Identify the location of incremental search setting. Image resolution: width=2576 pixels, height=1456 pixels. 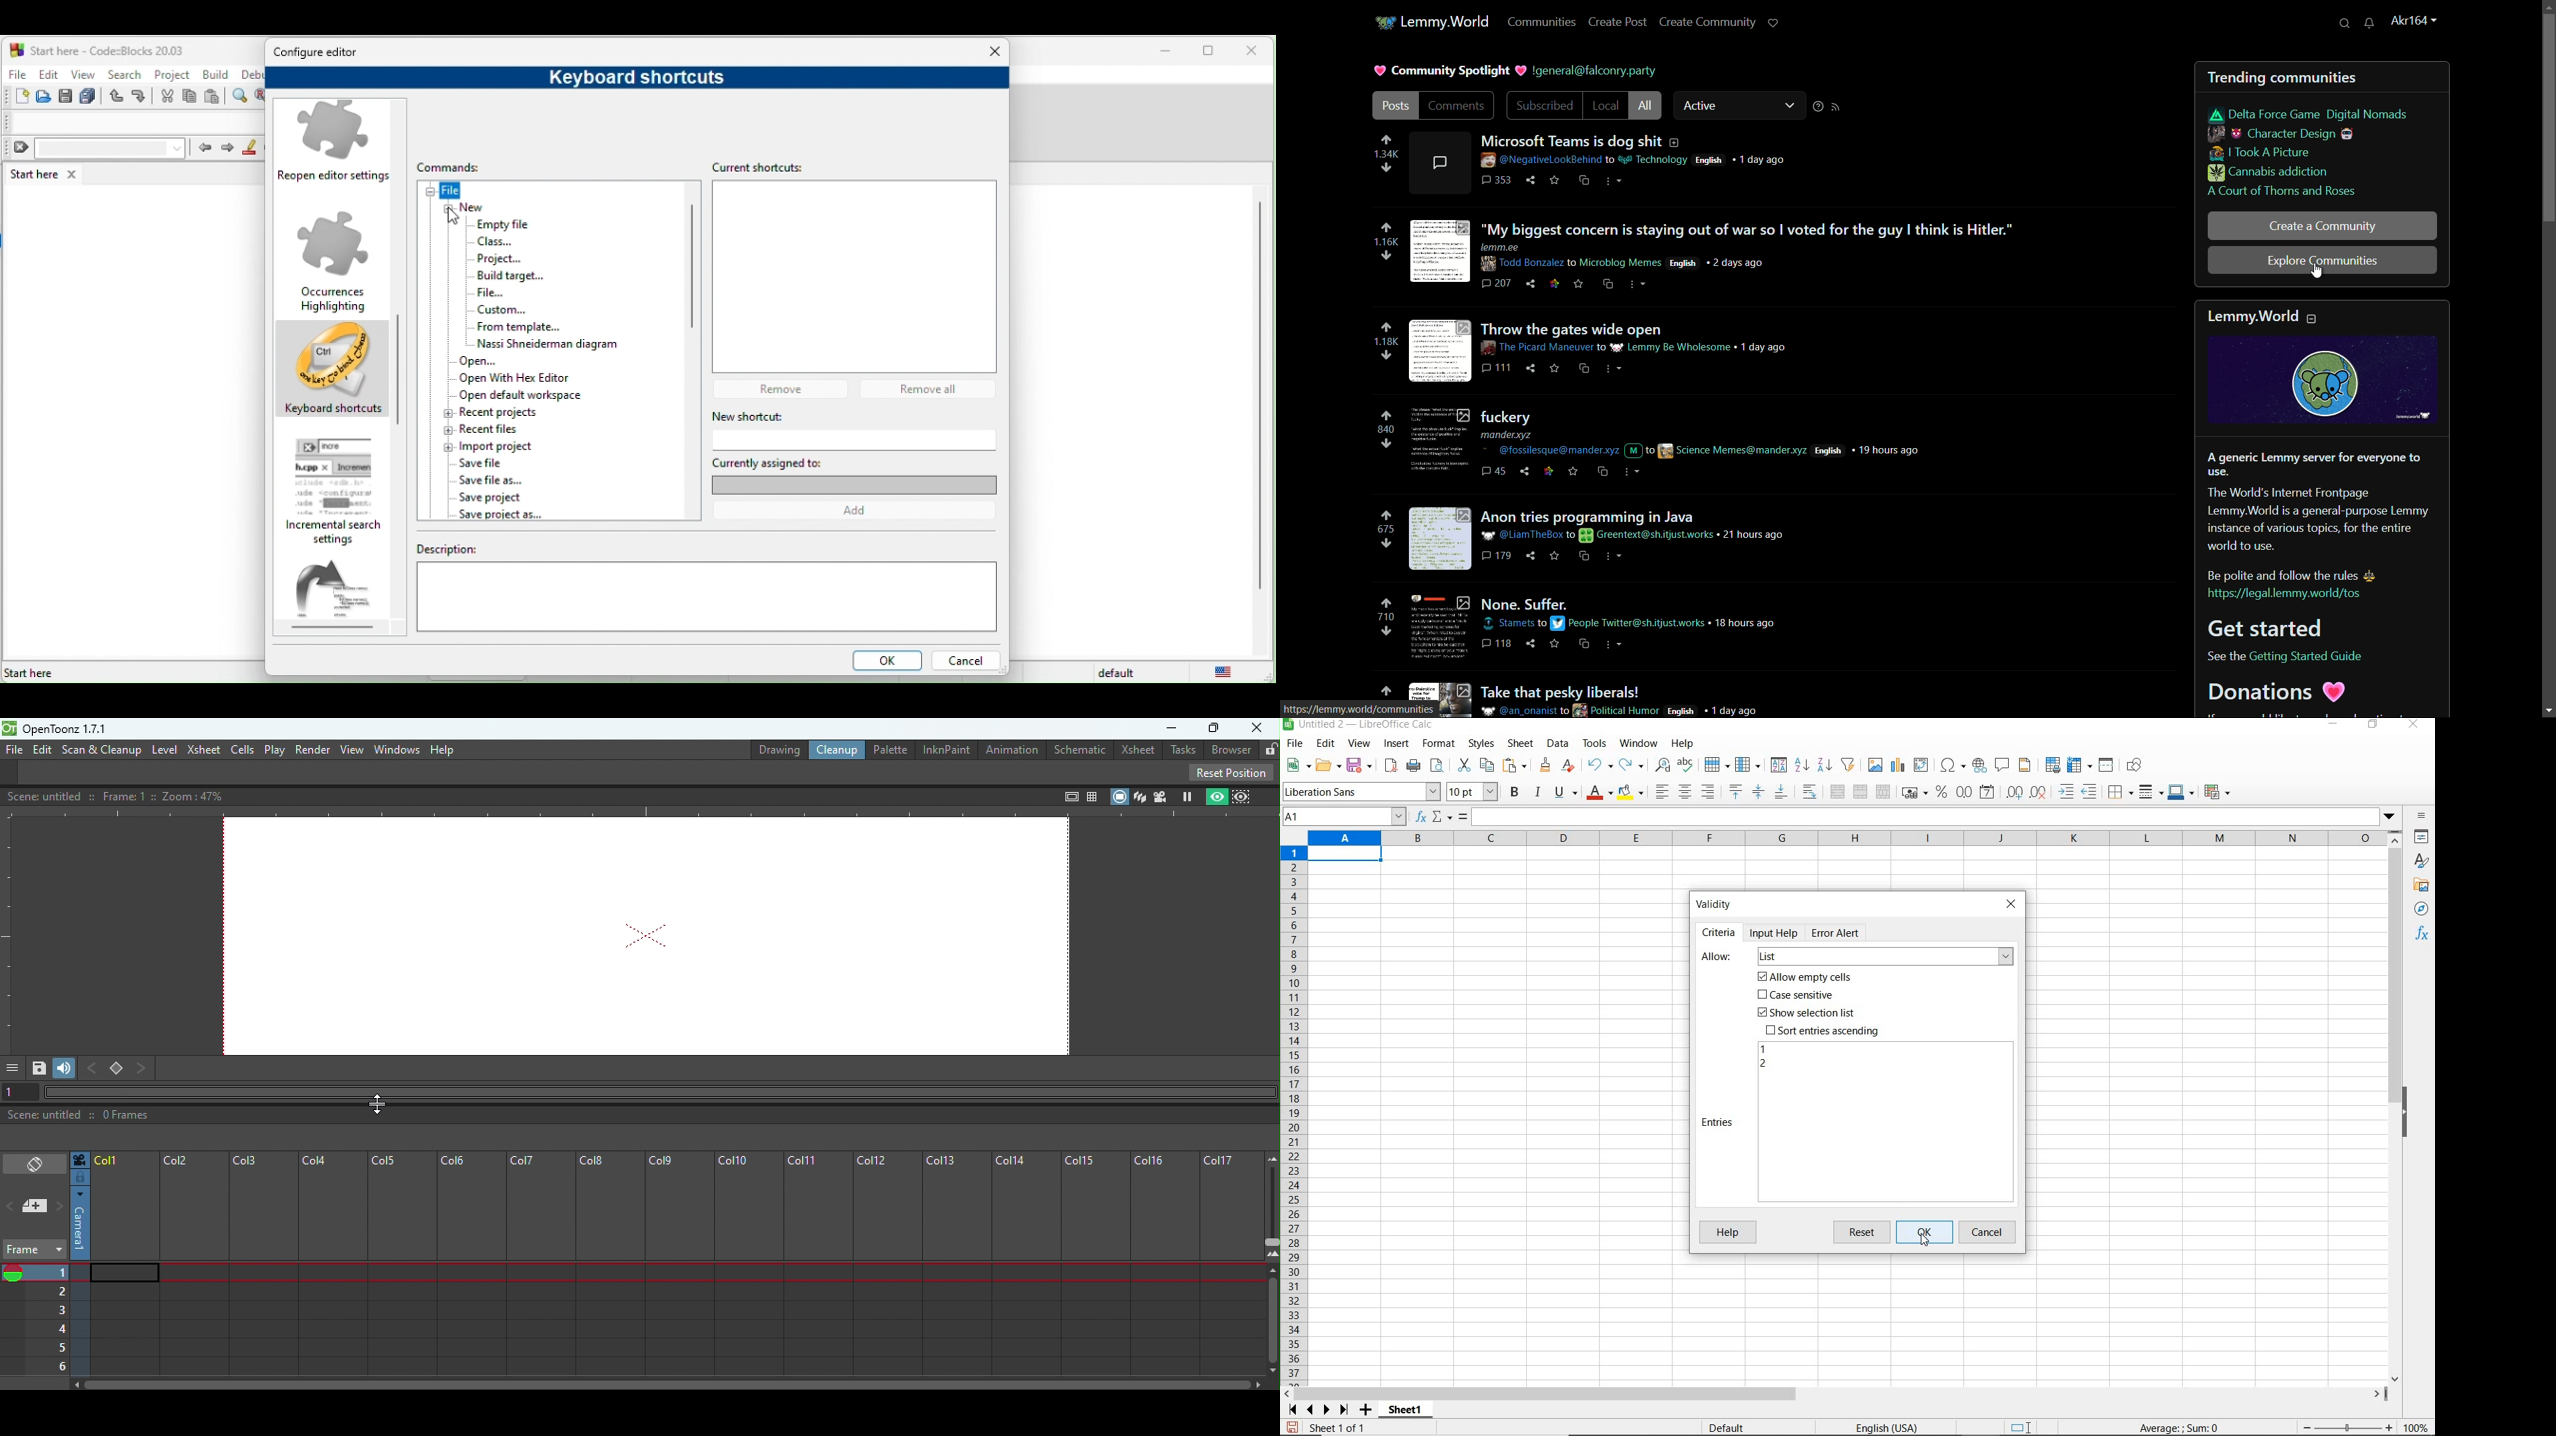
(340, 492).